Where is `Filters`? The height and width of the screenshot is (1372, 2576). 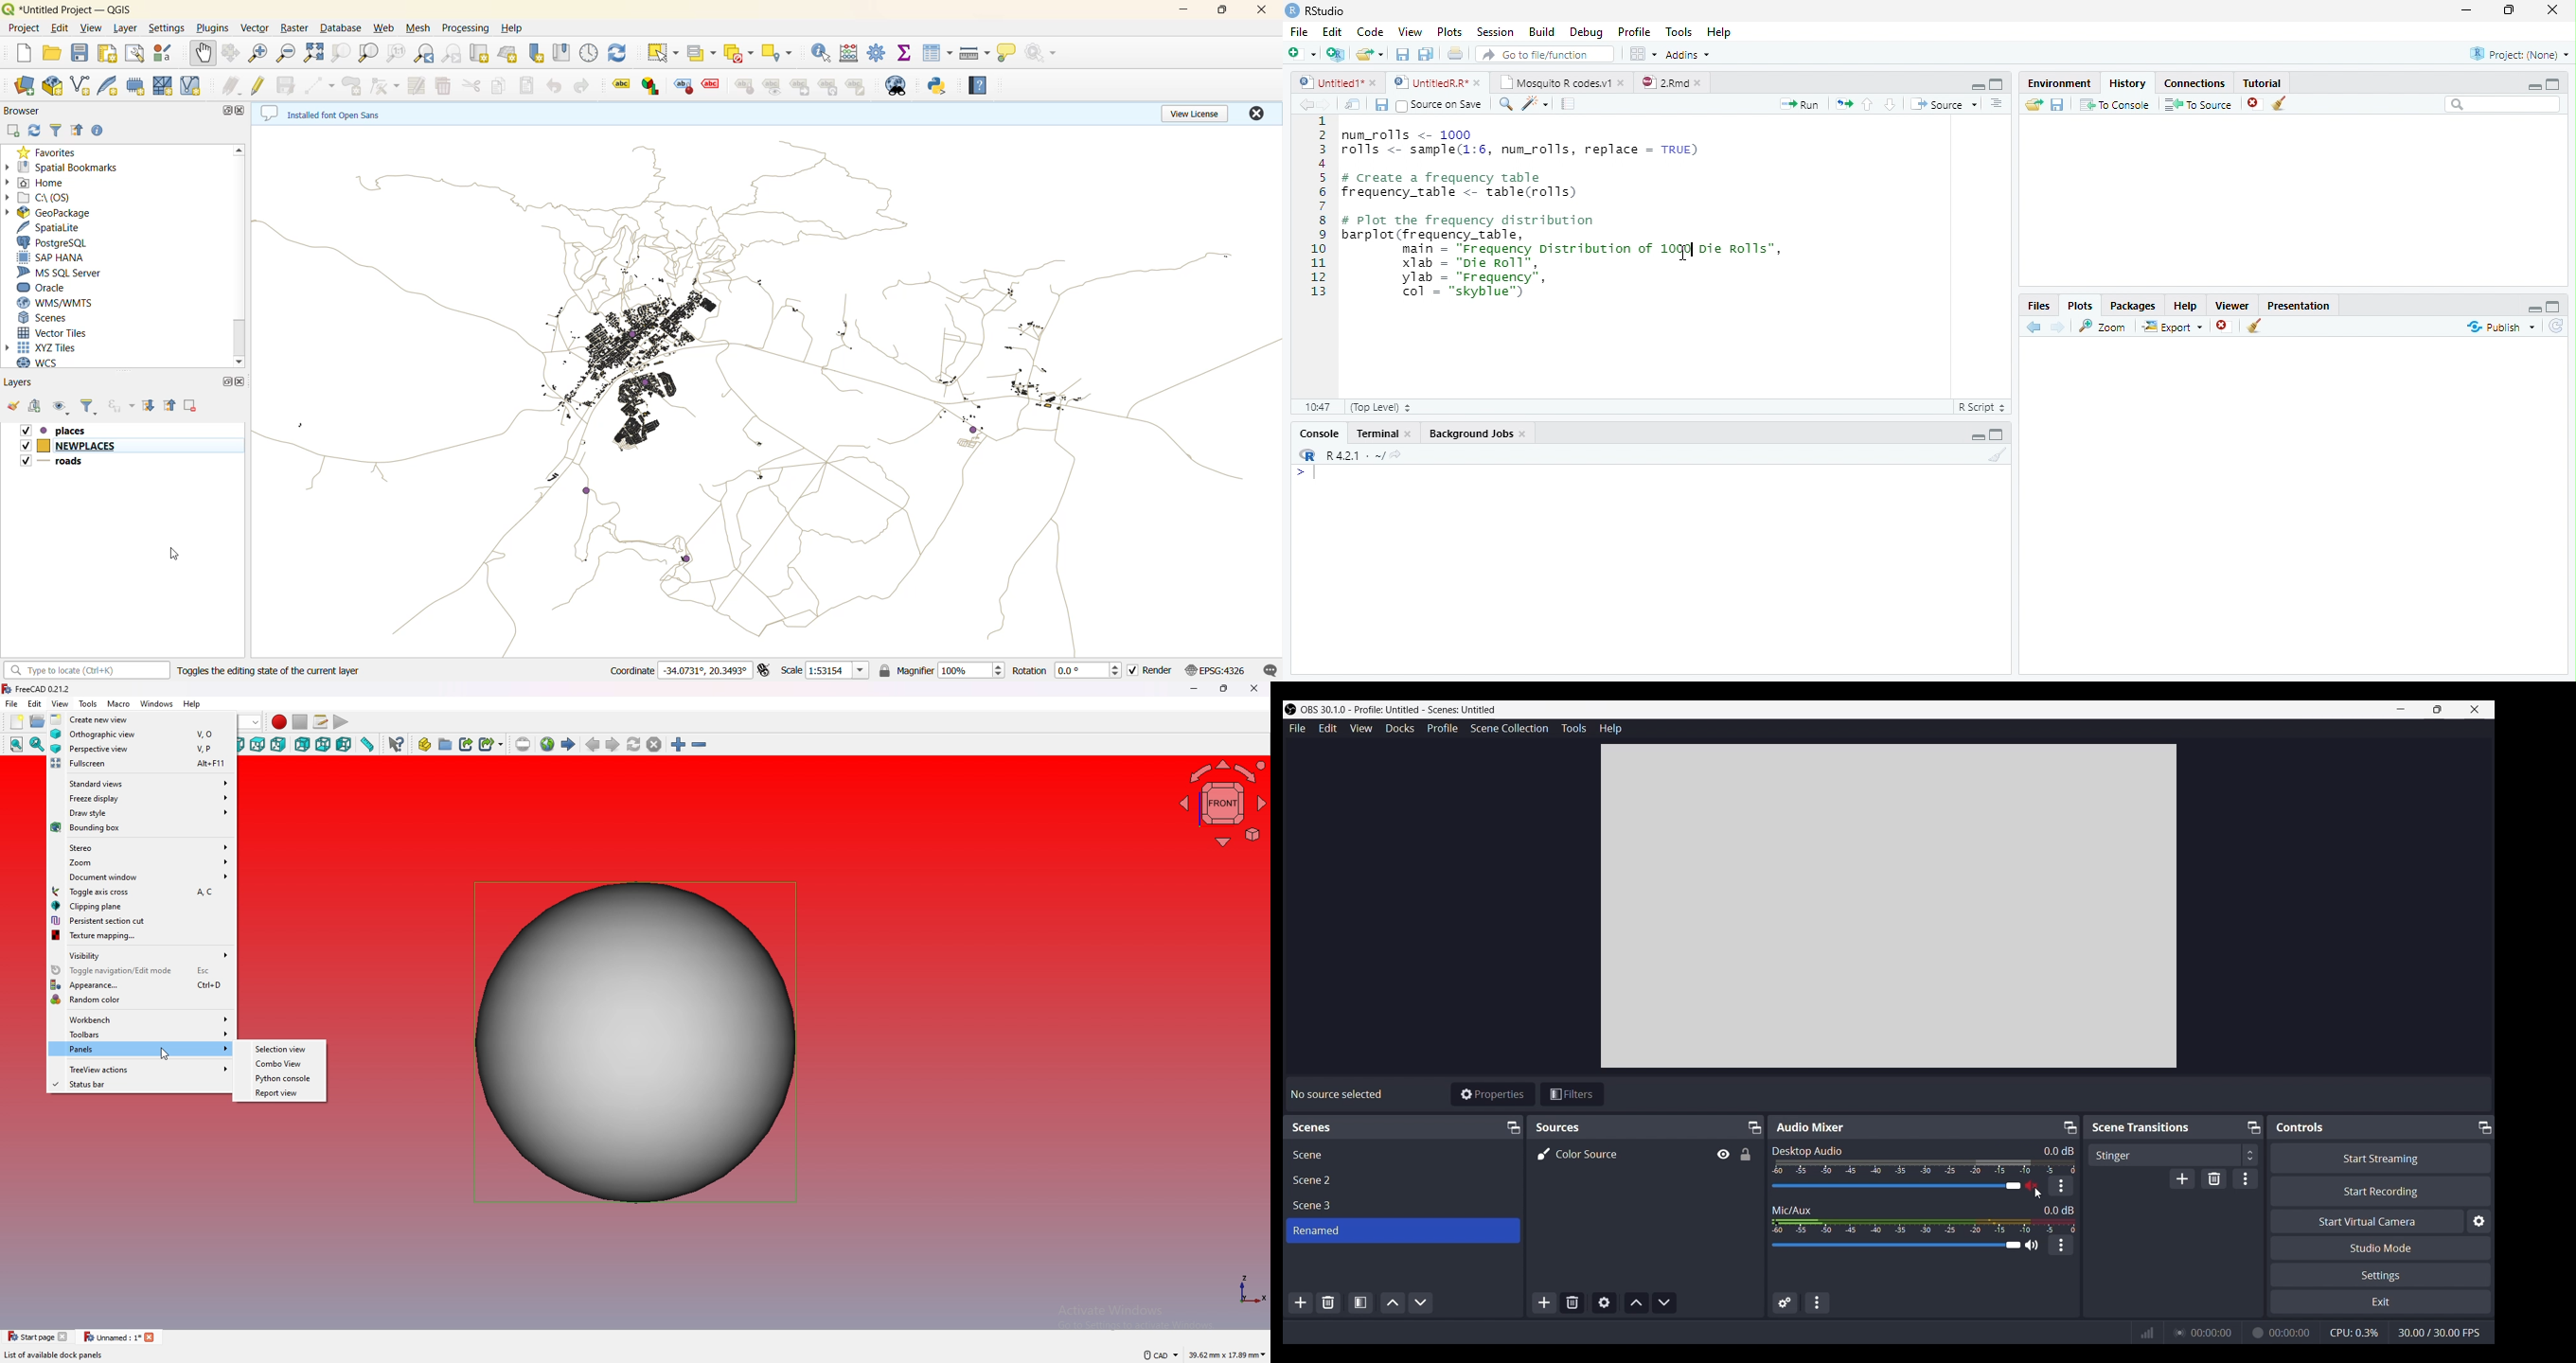
Filters is located at coordinates (1572, 1094).